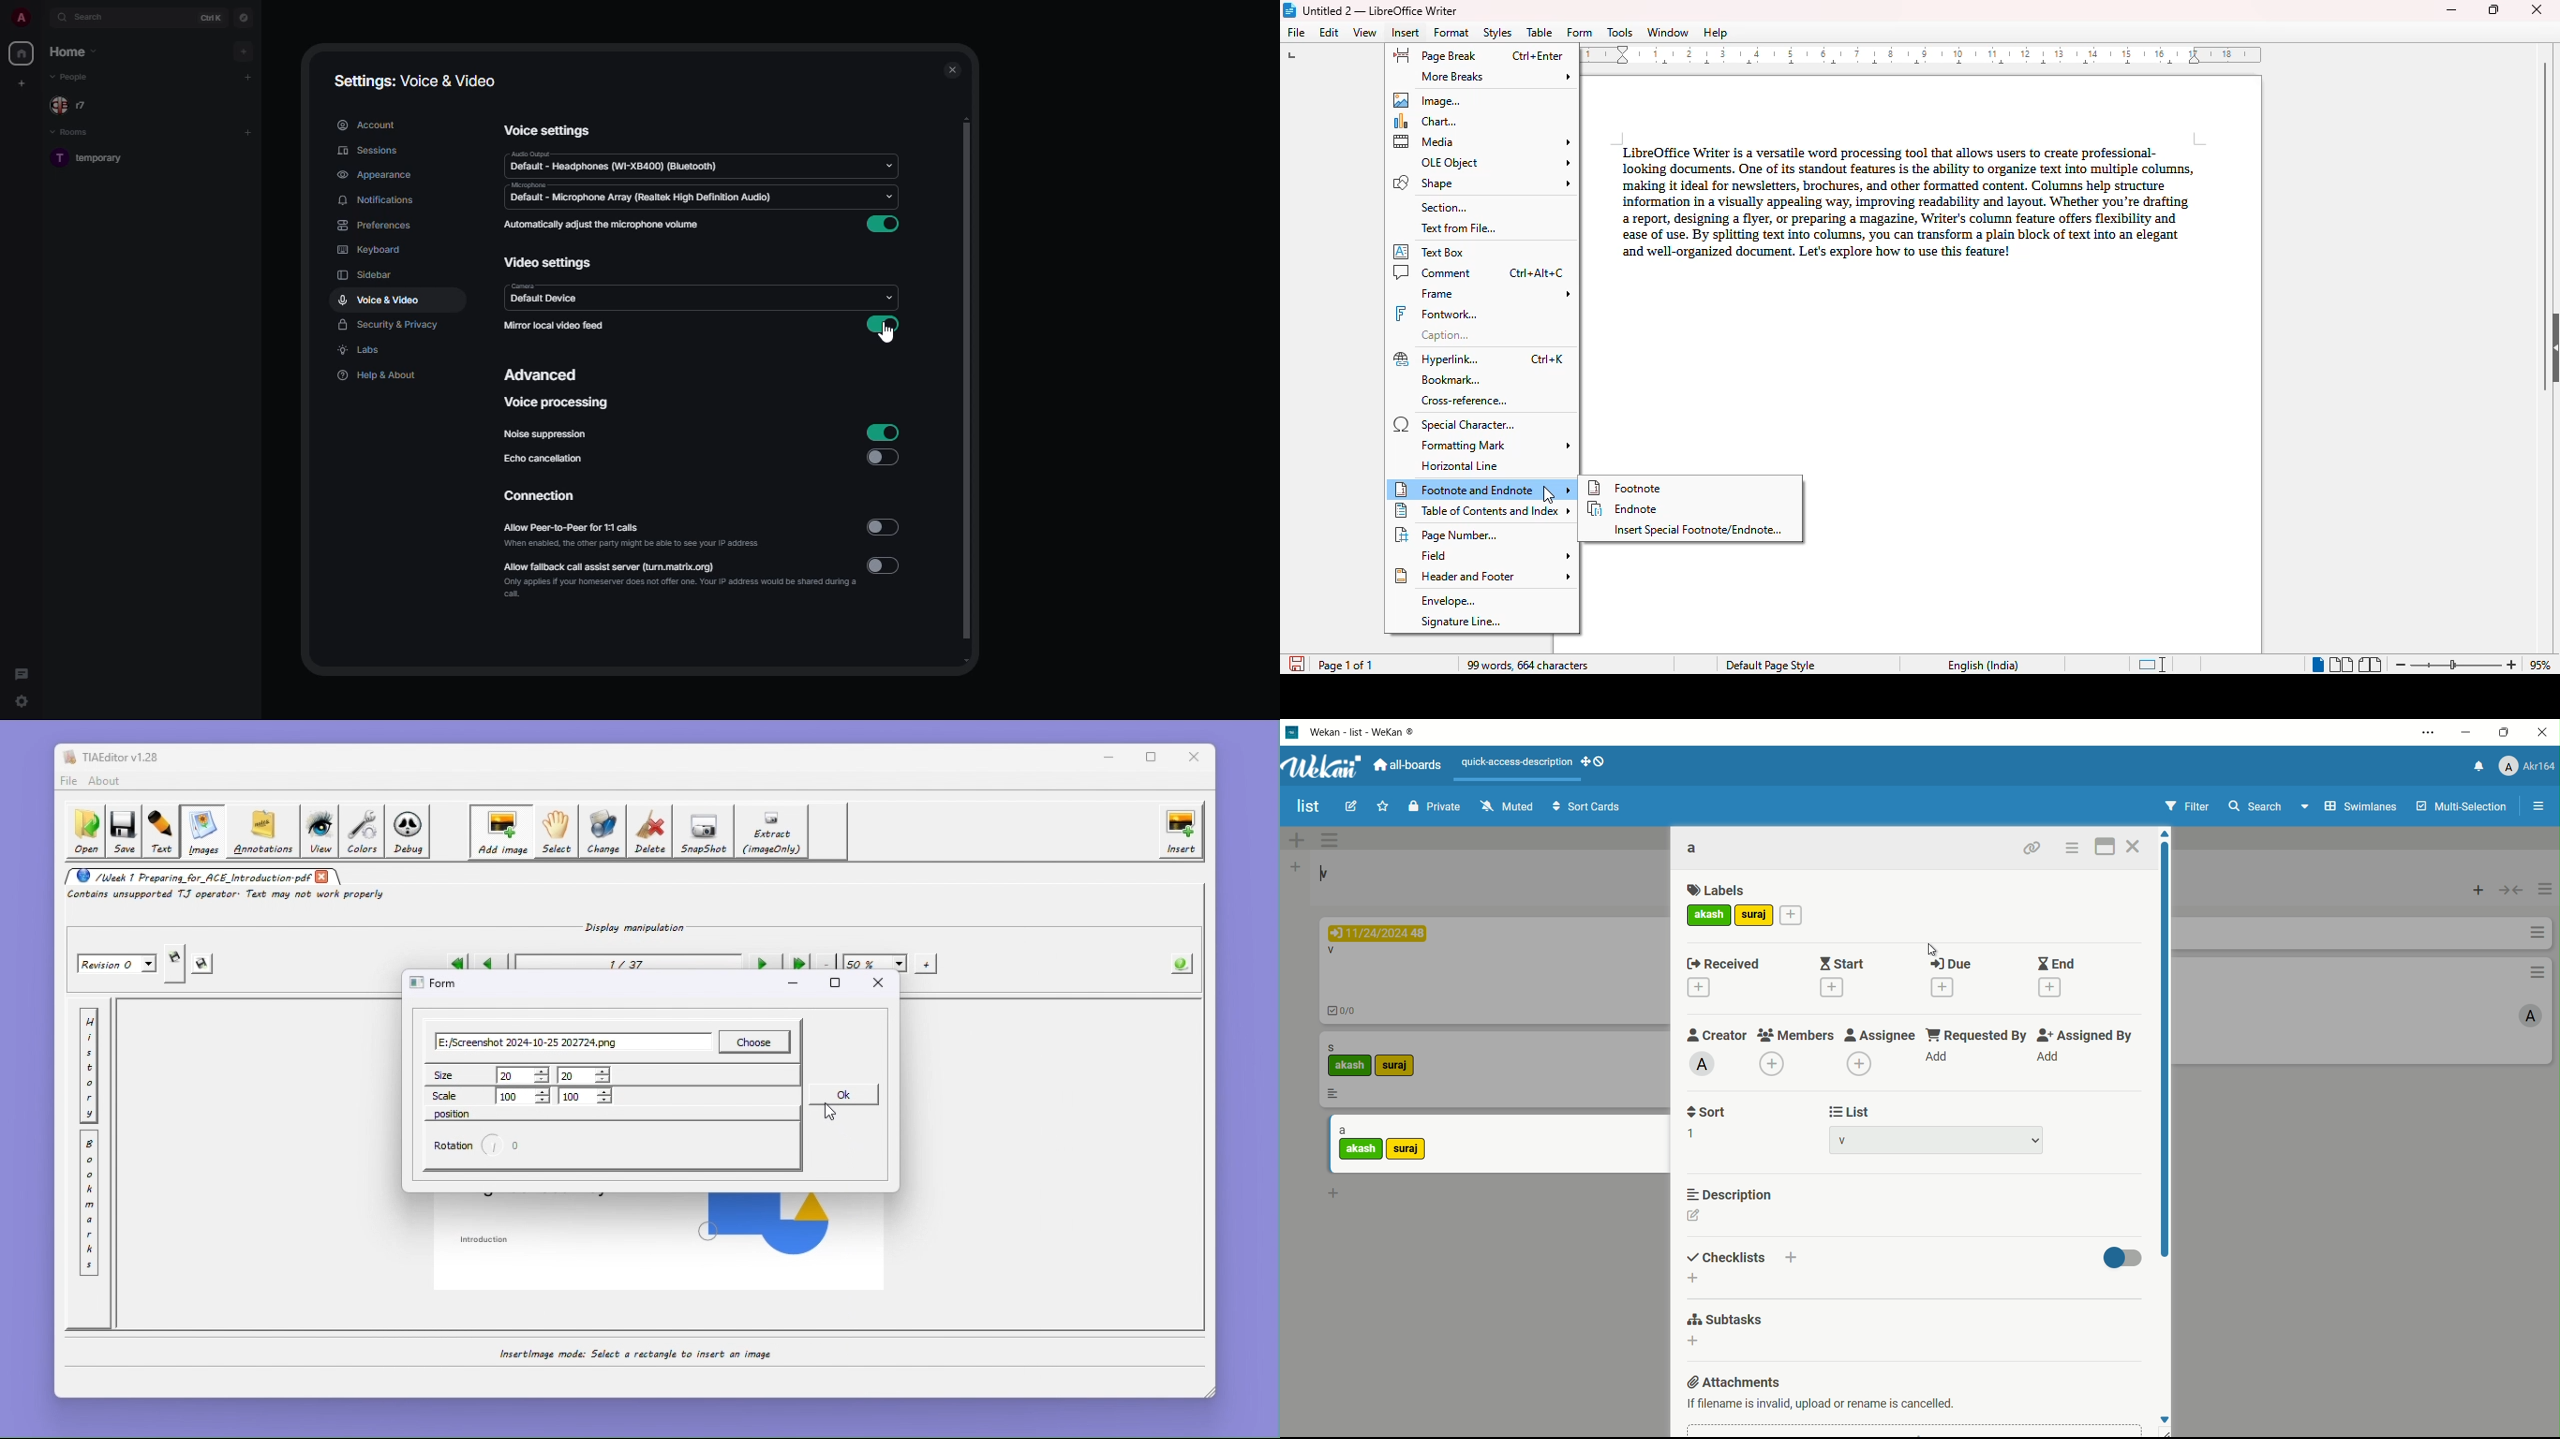 The image size is (2576, 1456). What do you see at coordinates (1720, 963) in the screenshot?
I see `Labels` at bounding box center [1720, 963].